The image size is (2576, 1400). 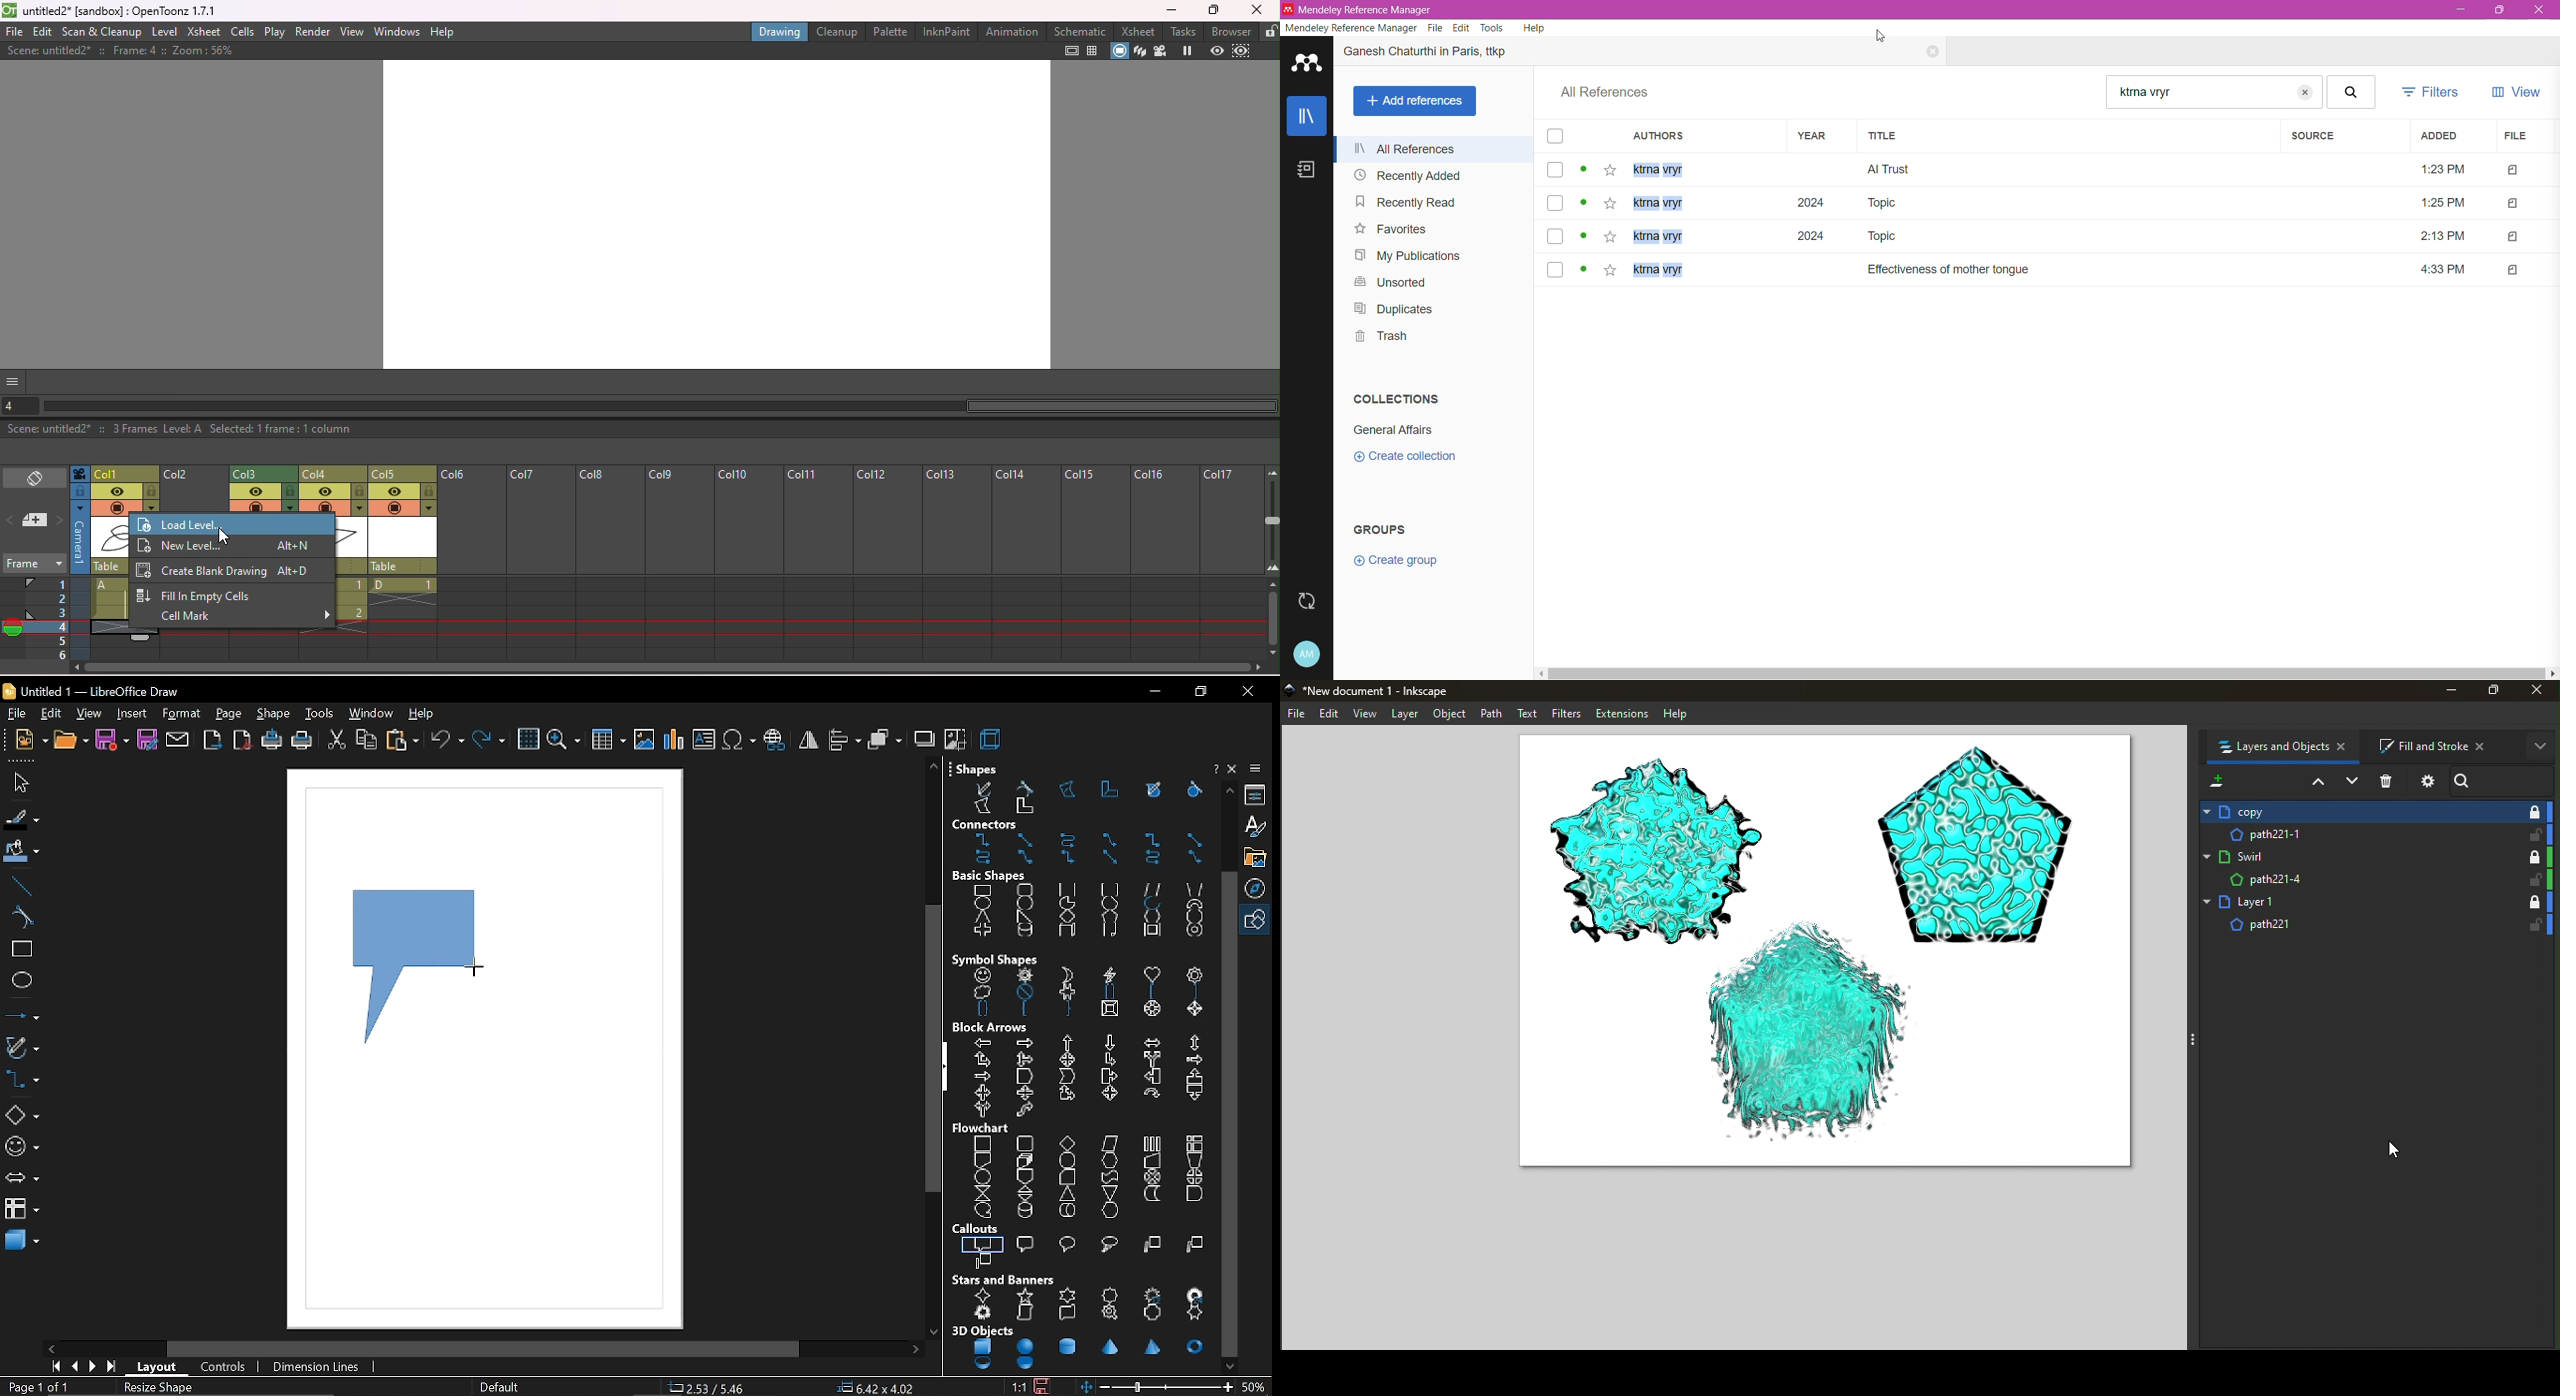 I want to click on fit to window, so click(x=1089, y=1387).